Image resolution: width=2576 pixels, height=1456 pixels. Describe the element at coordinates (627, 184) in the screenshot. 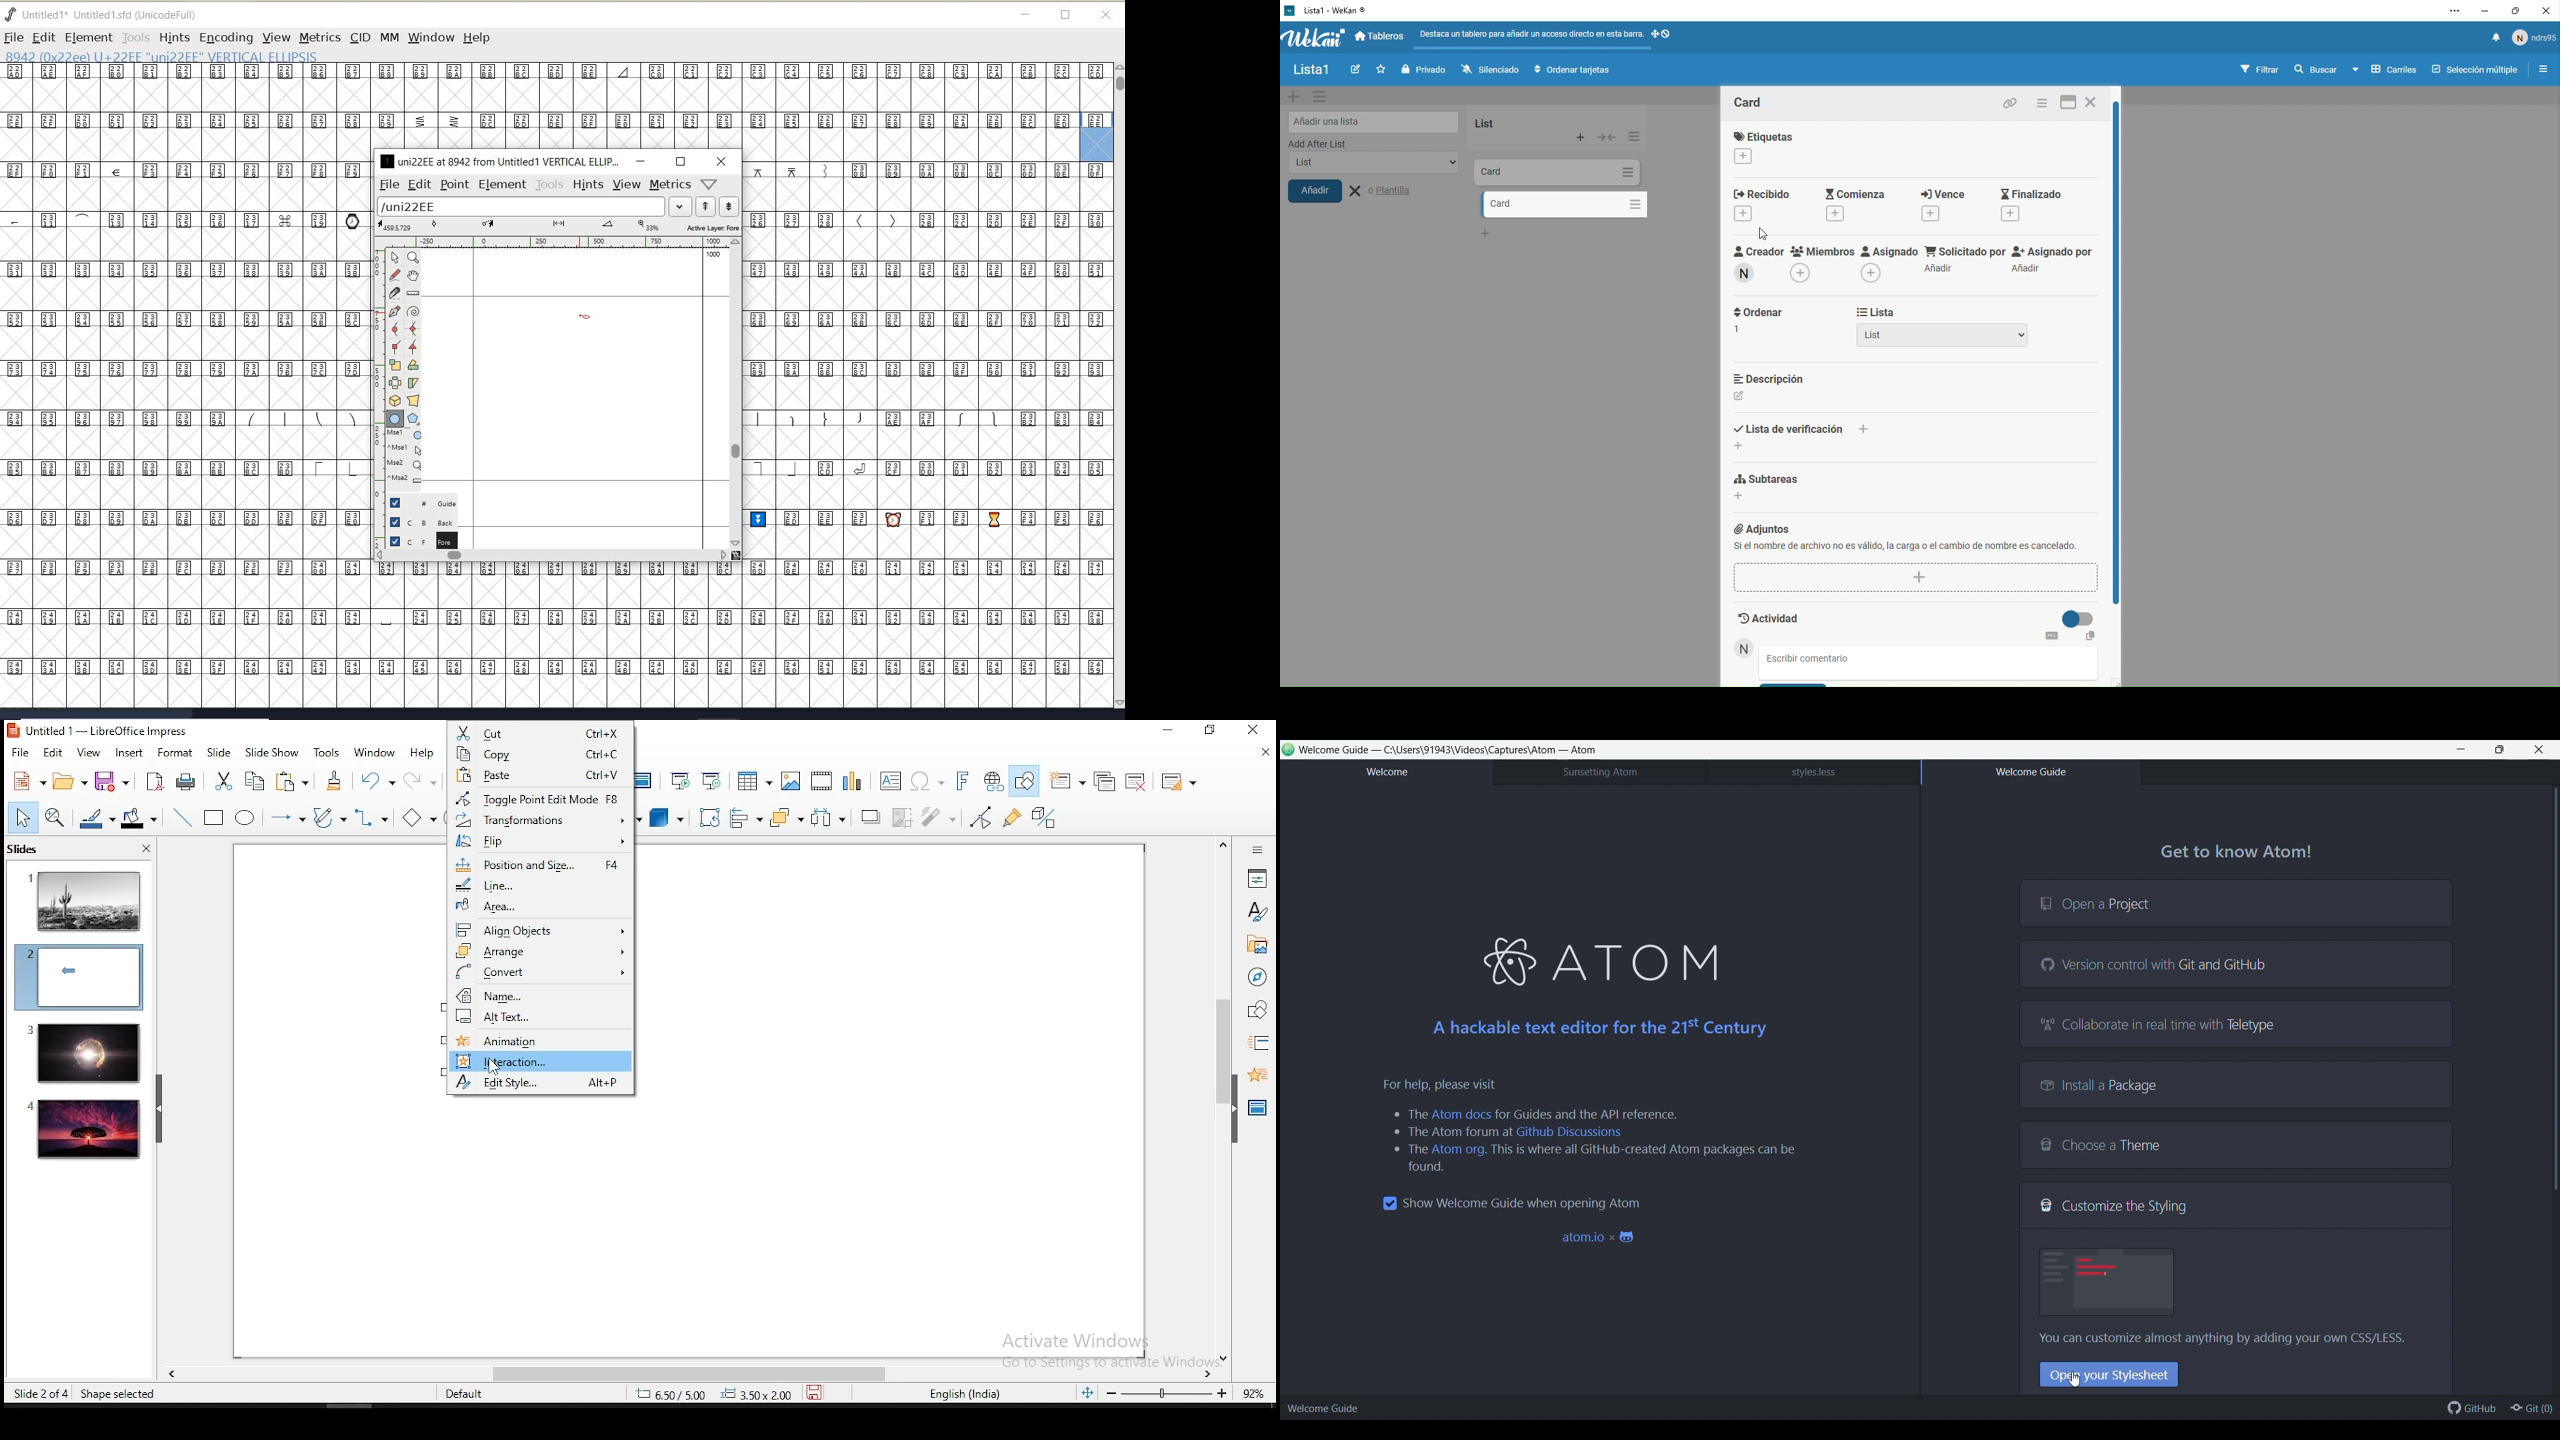

I see `view` at that location.